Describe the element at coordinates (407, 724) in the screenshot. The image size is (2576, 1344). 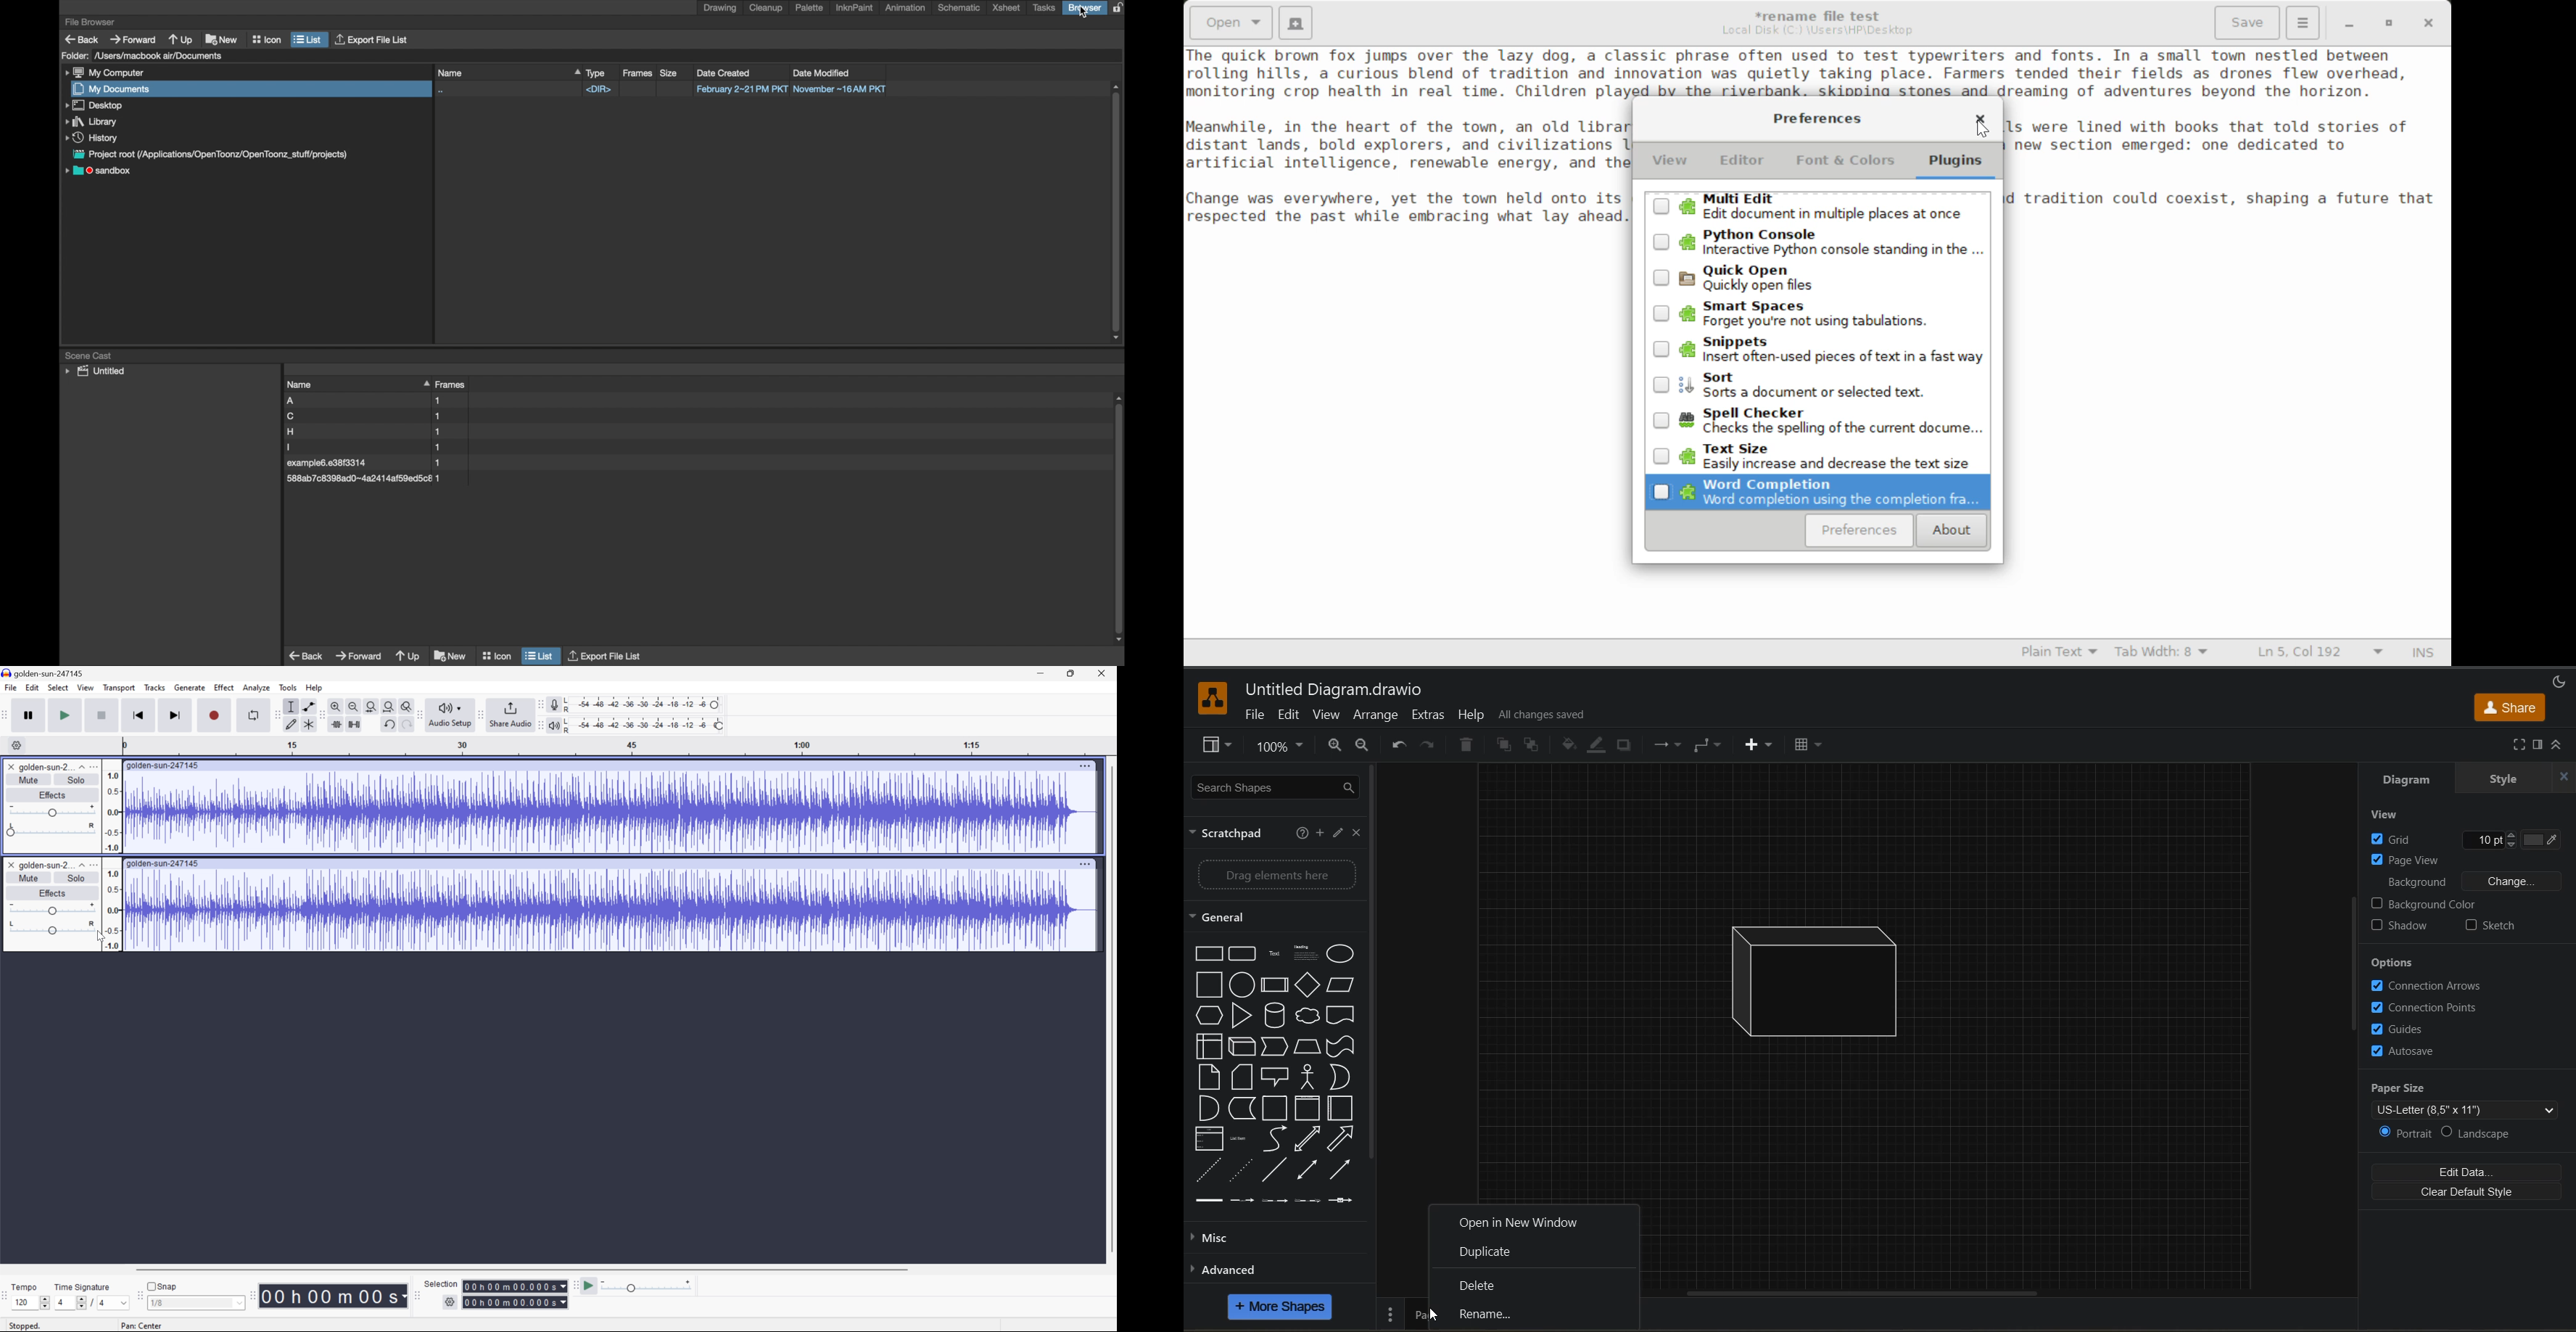
I see `Redo` at that location.